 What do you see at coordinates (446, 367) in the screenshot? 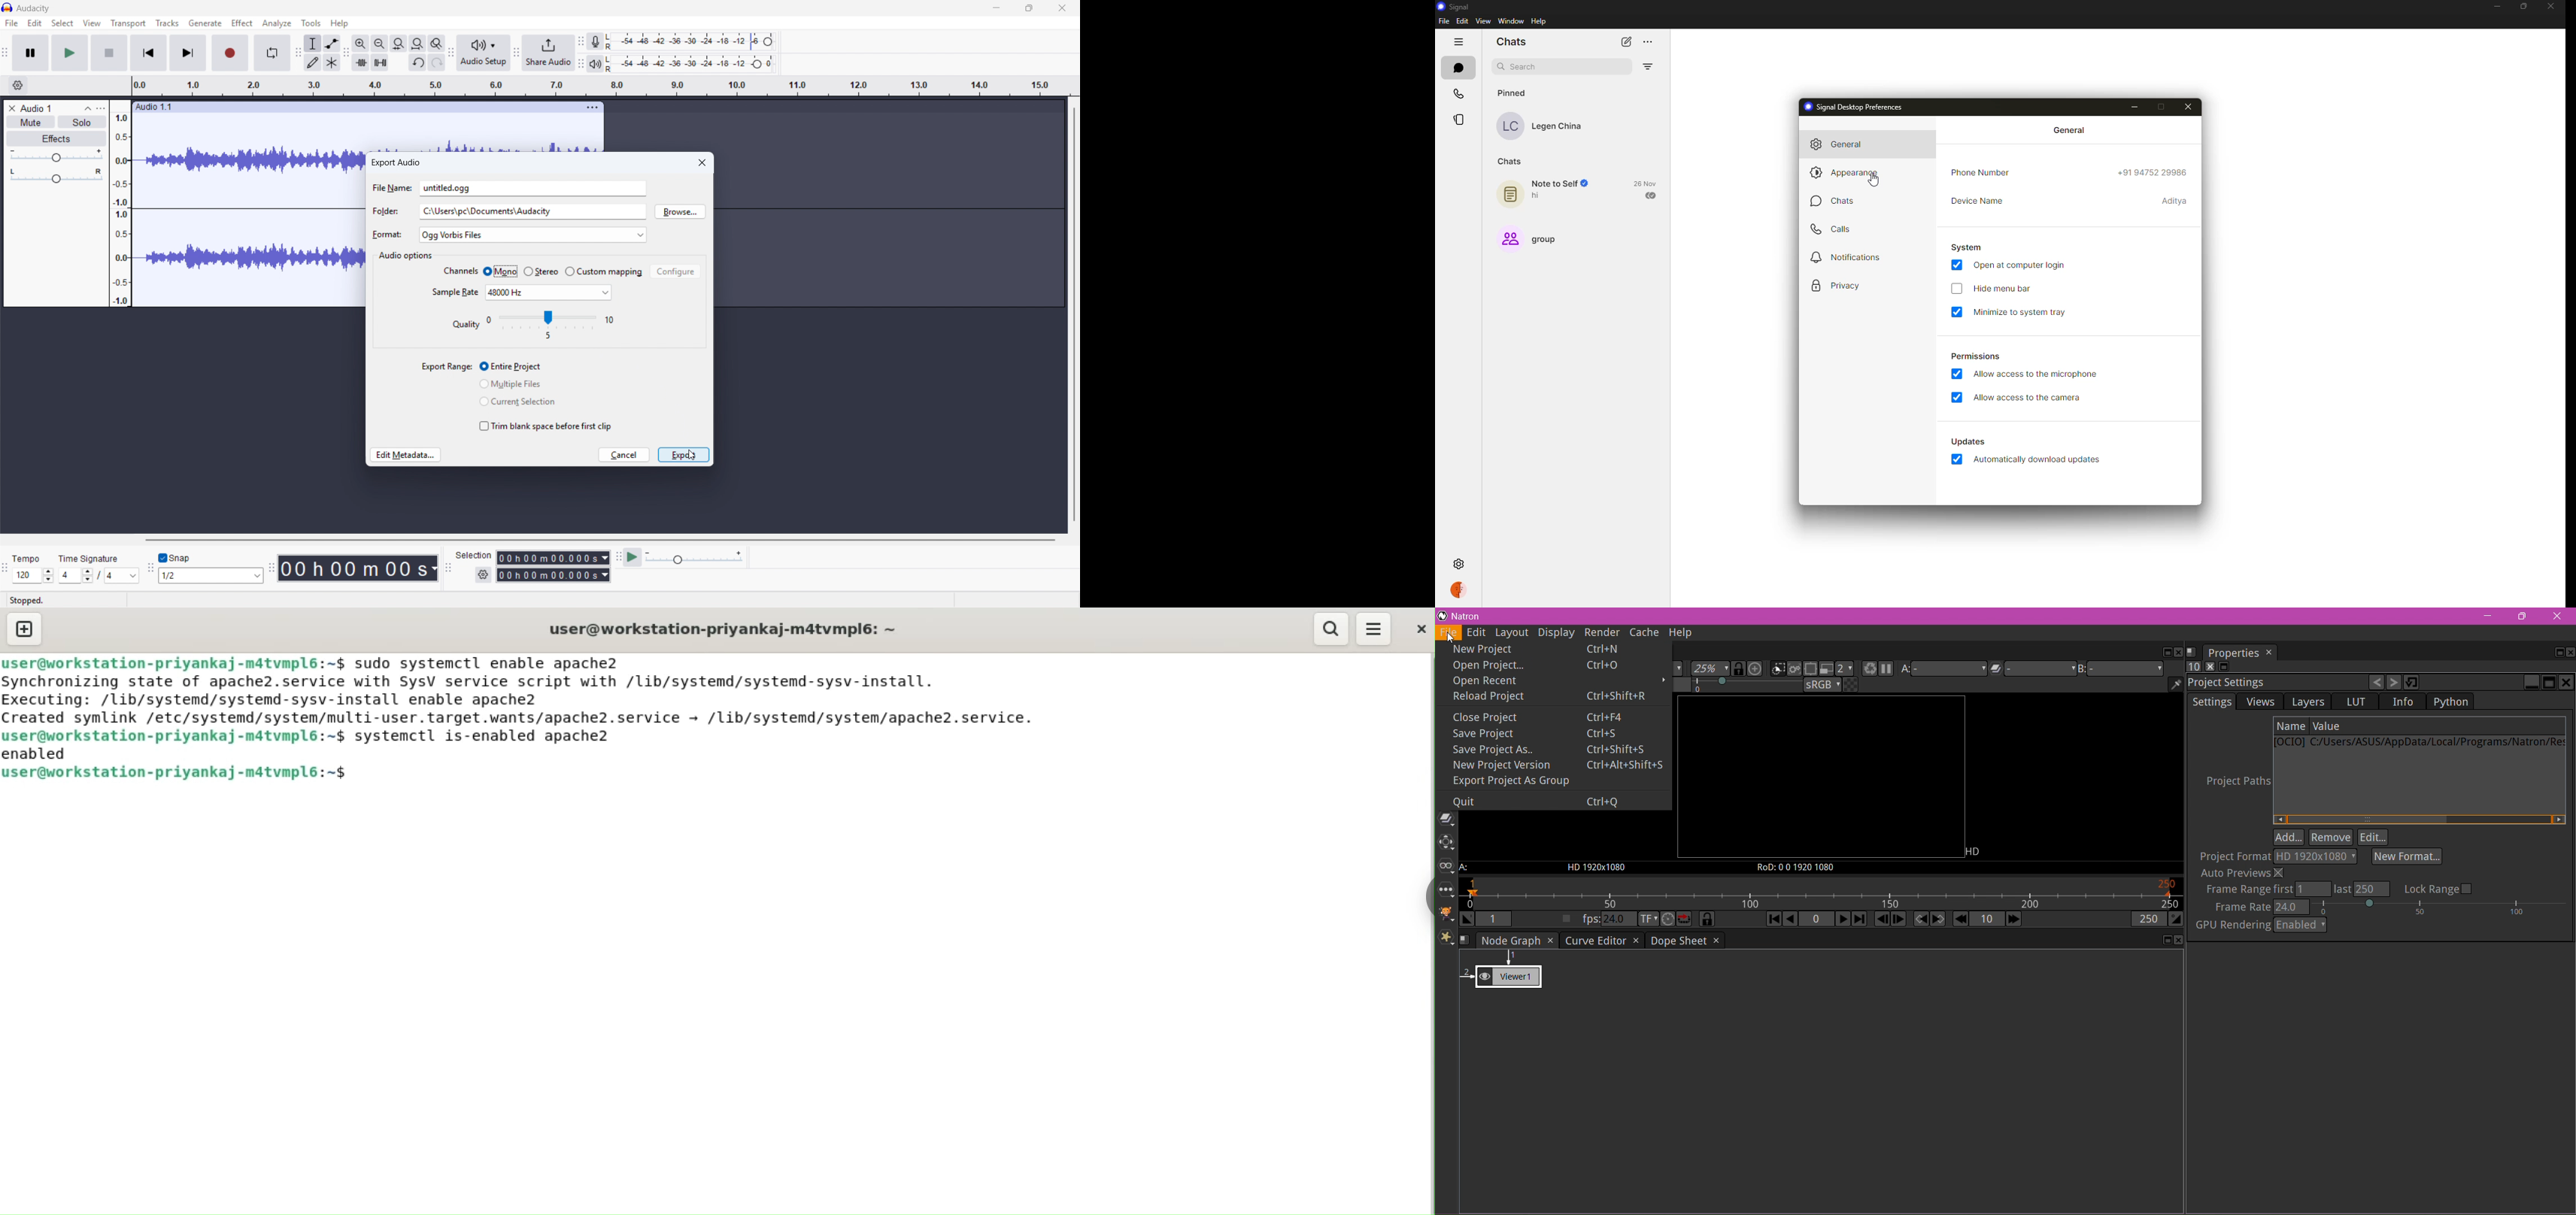
I see `export range` at bounding box center [446, 367].